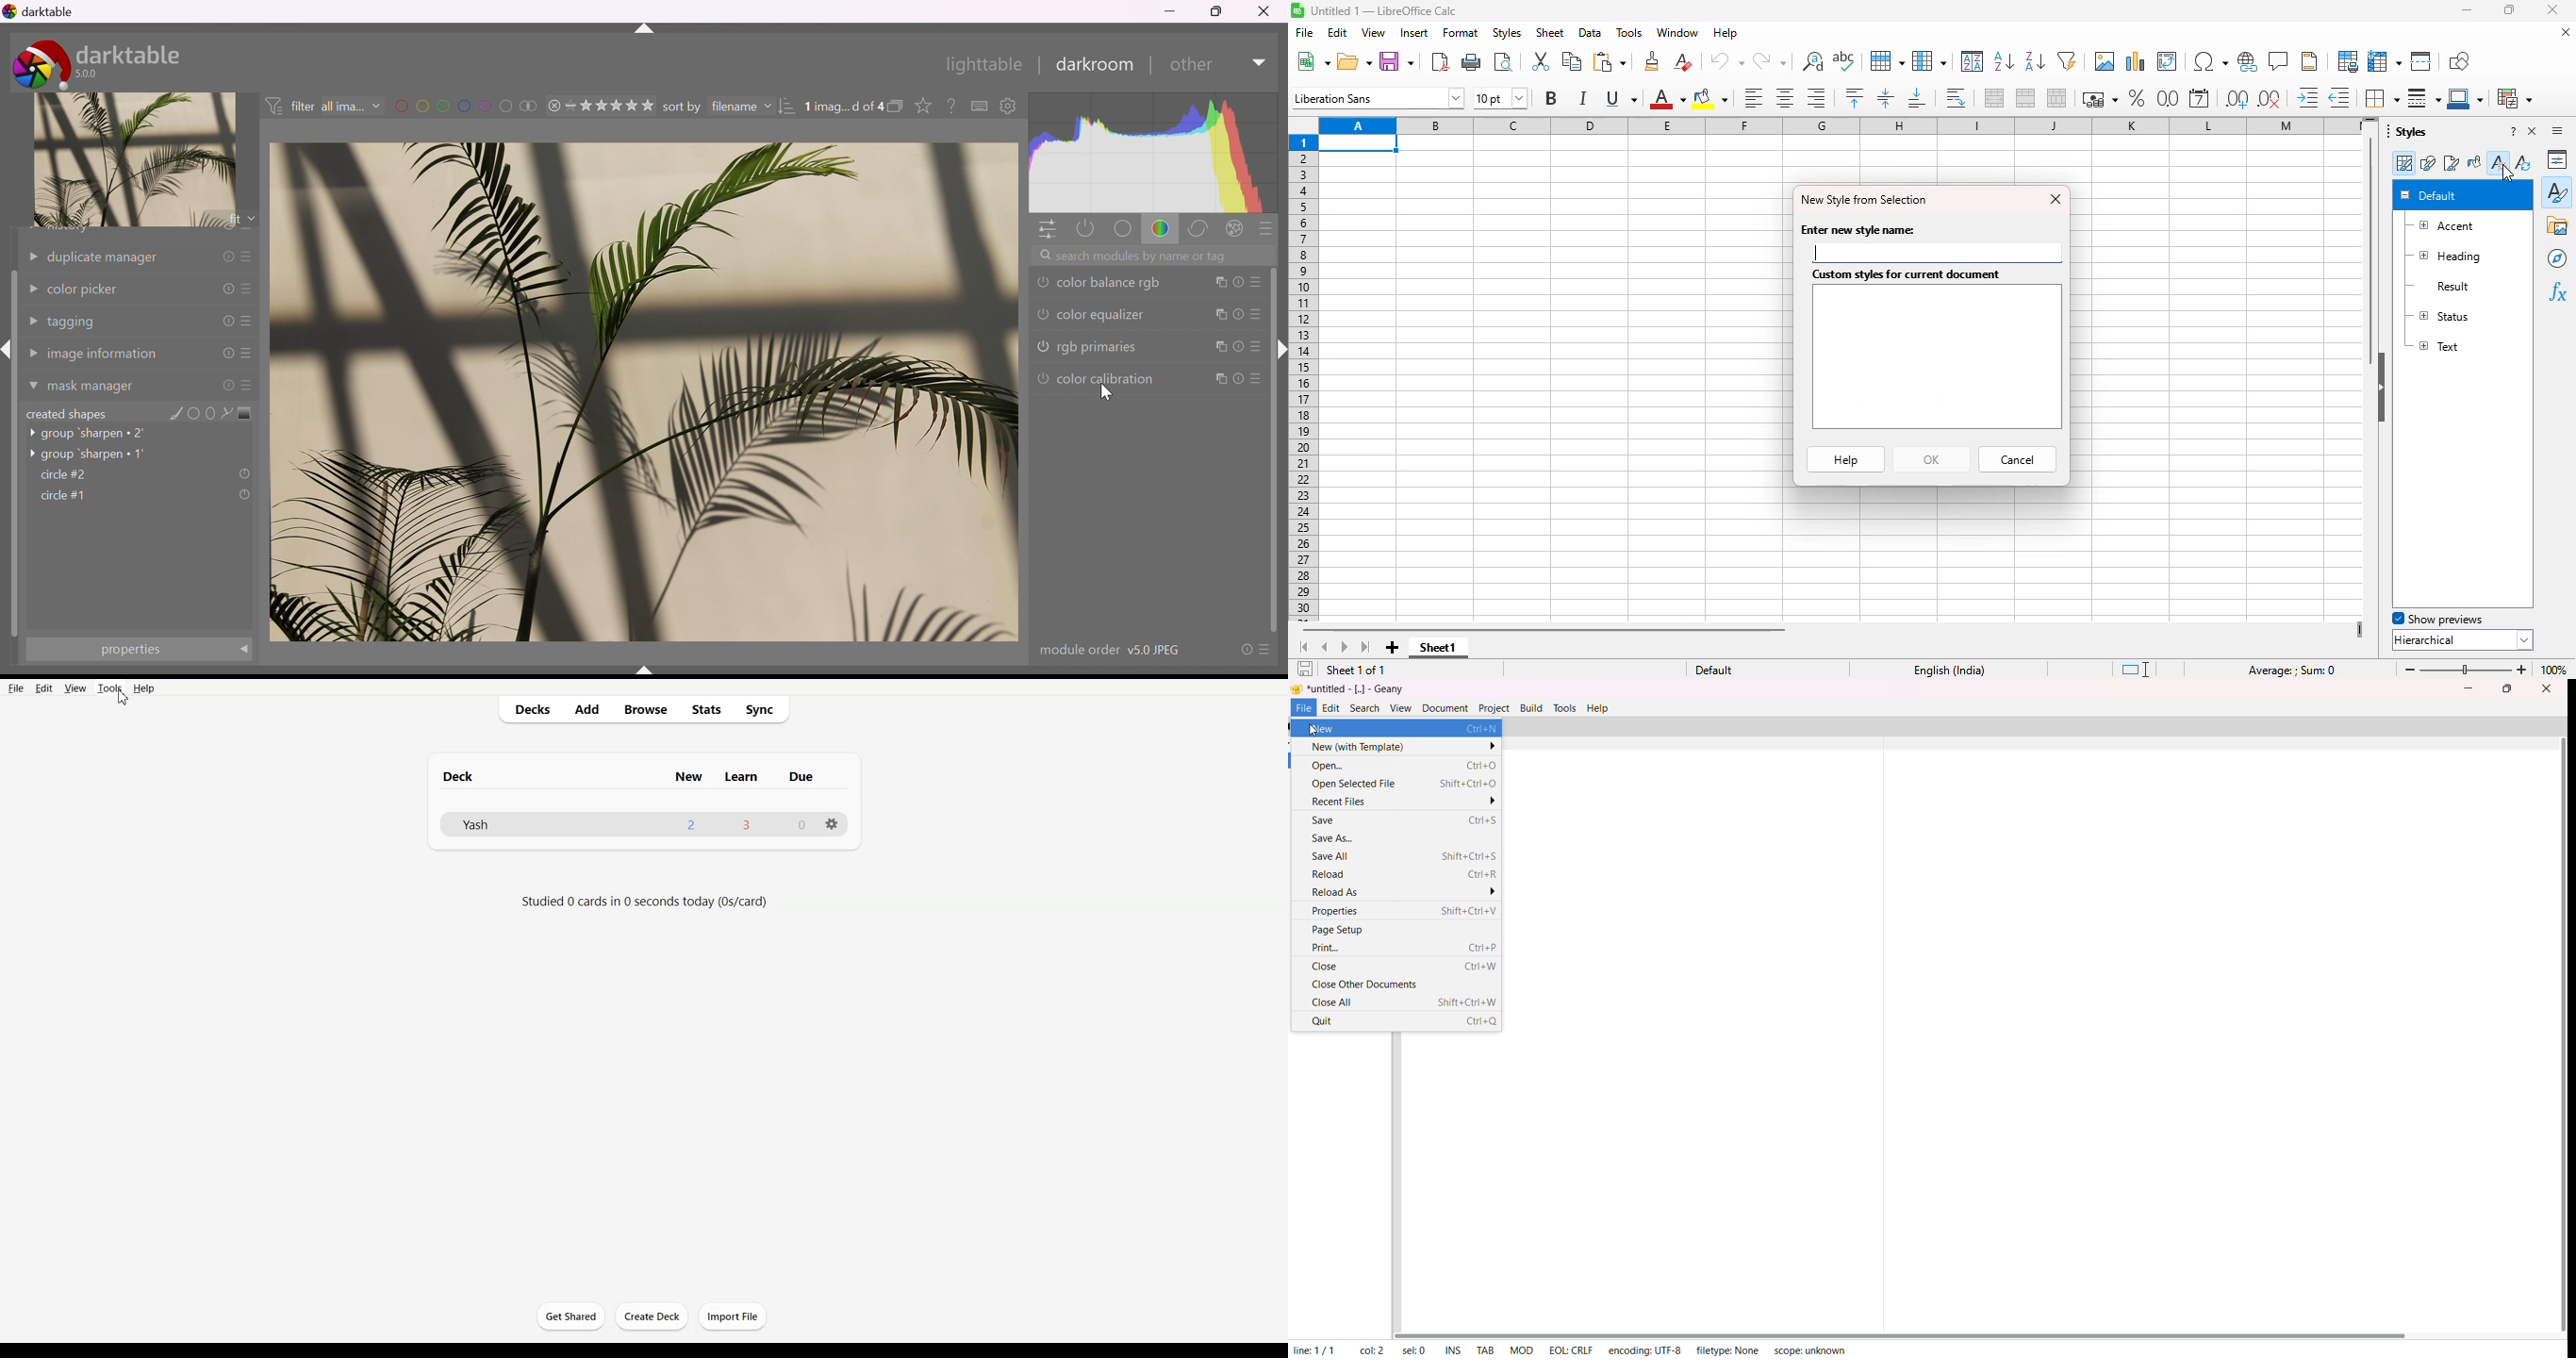 Image resolution: width=2576 pixels, height=1372 pixels. What do you see at coordinates (2137, 98) in the screenshot?
I see `format as percent` at bounding box center [2137, 98].